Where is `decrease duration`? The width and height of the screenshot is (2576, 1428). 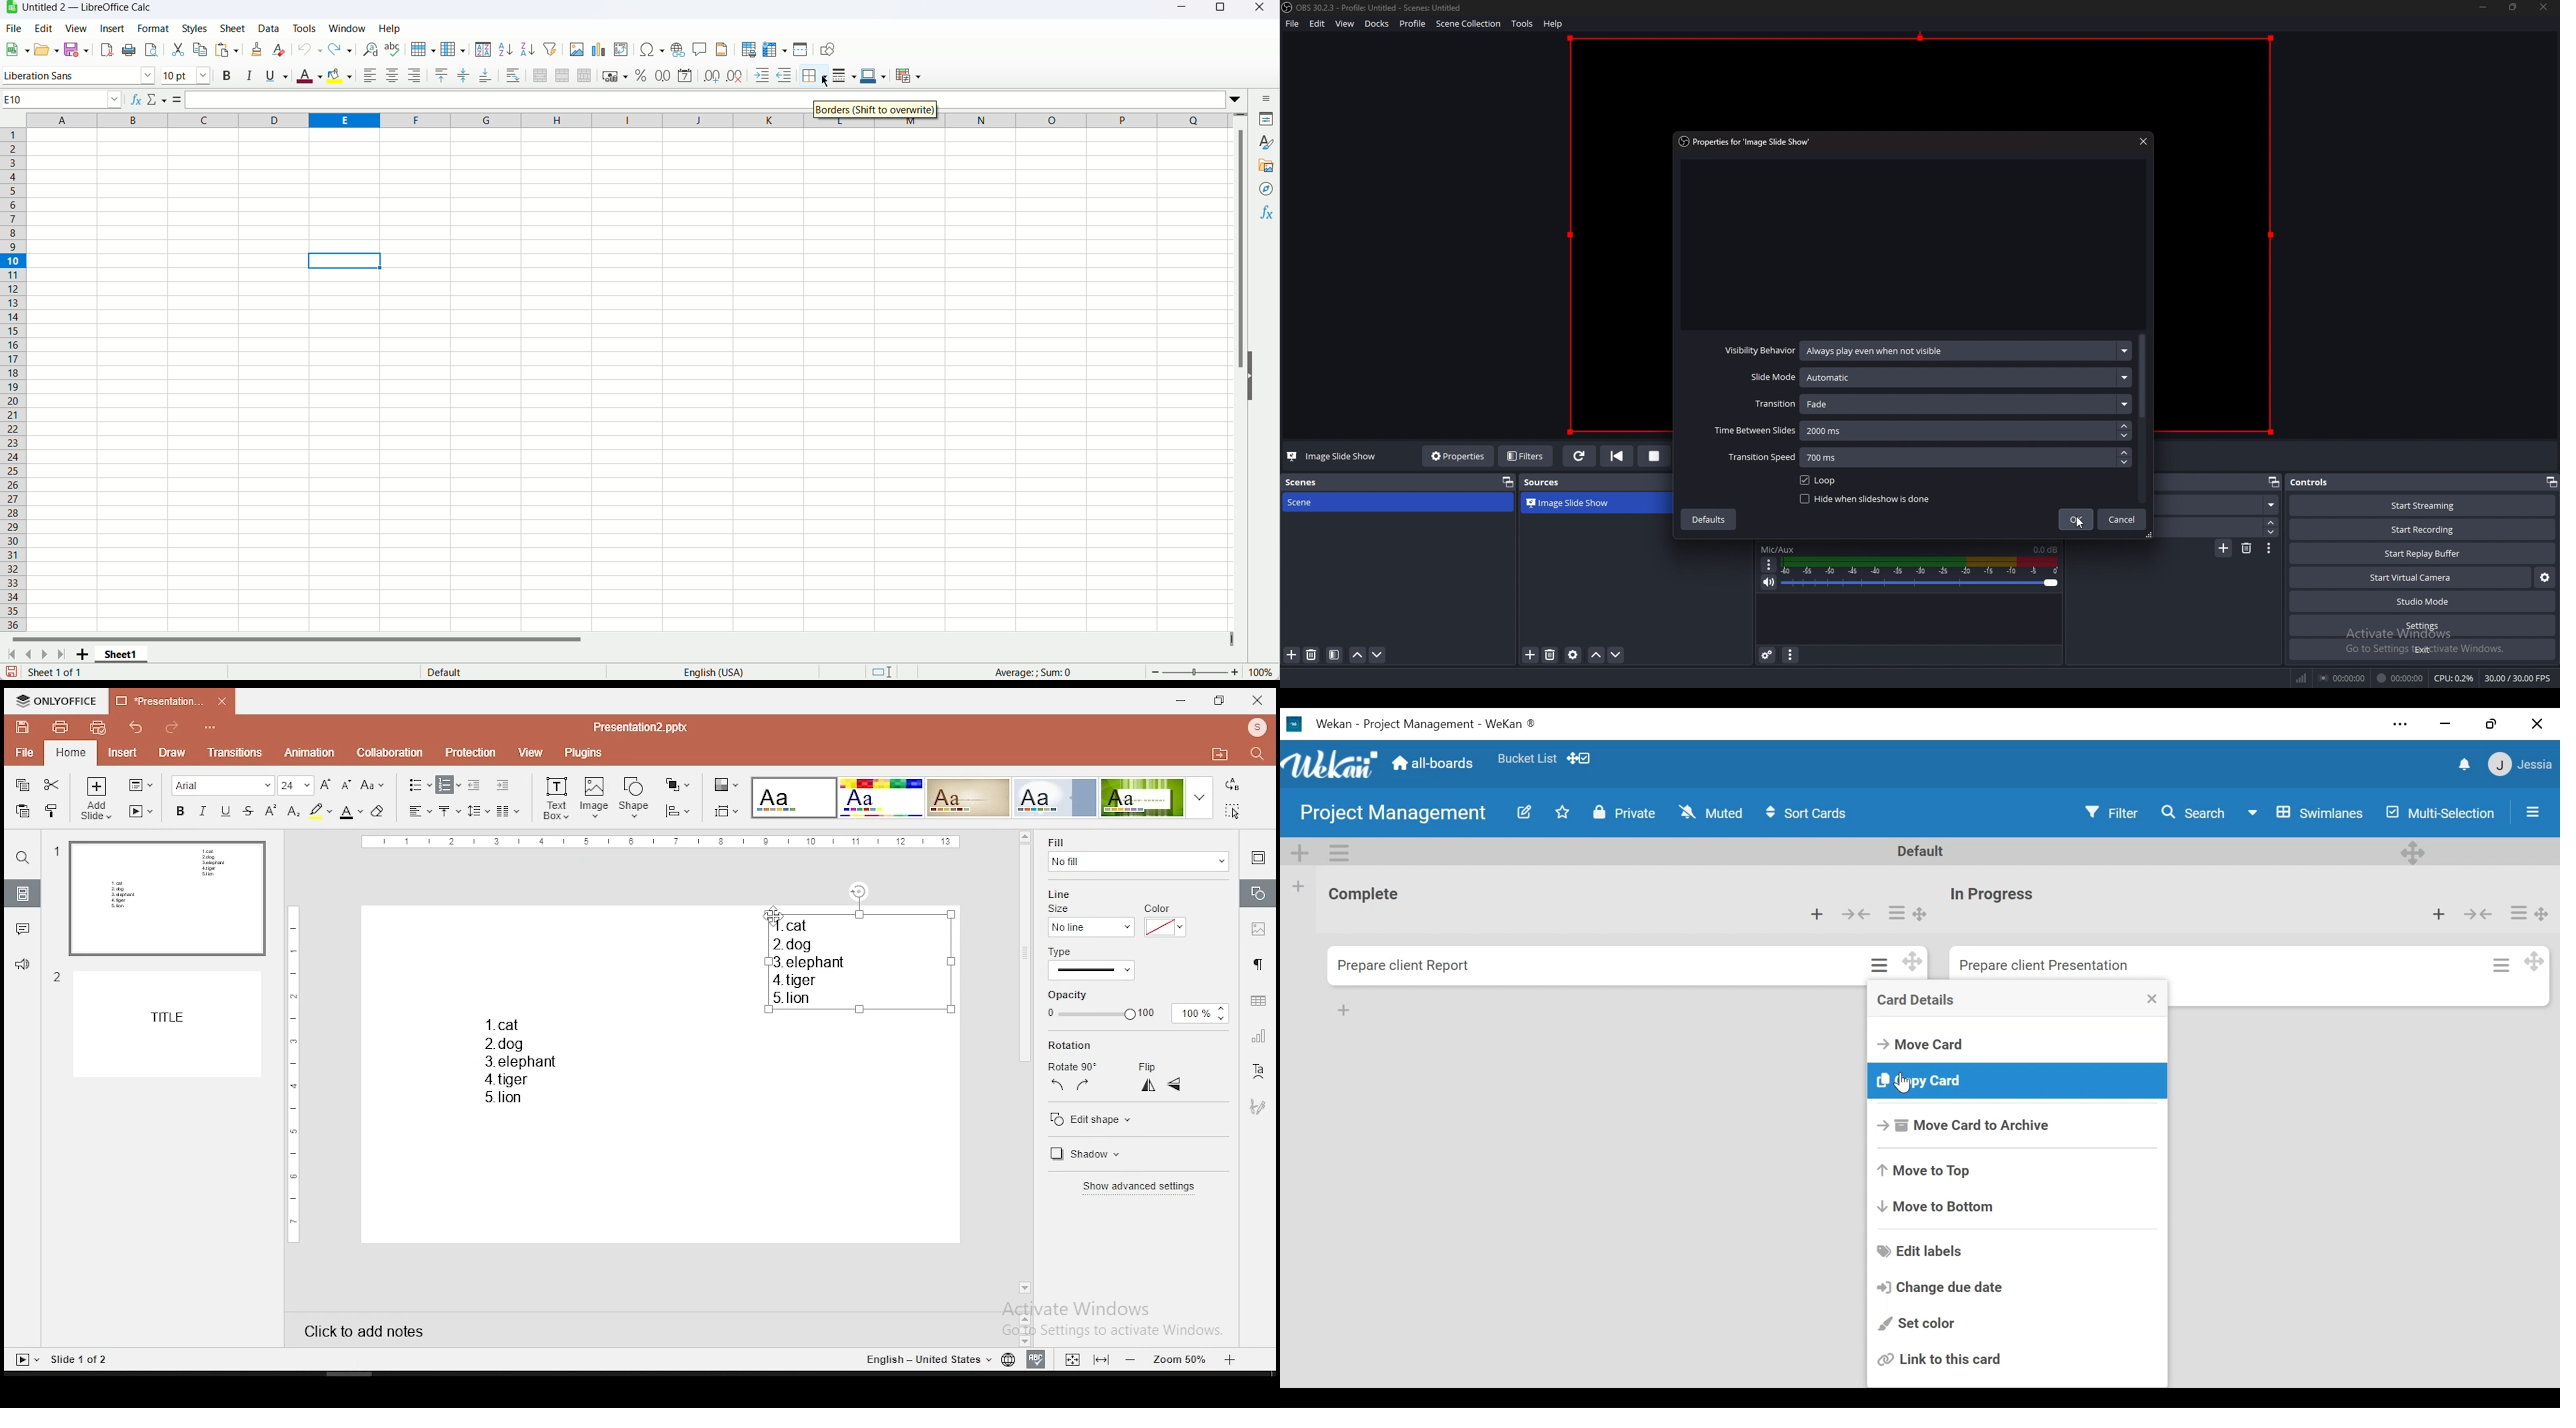
decrease duration is located at coordinates (2271, 533).